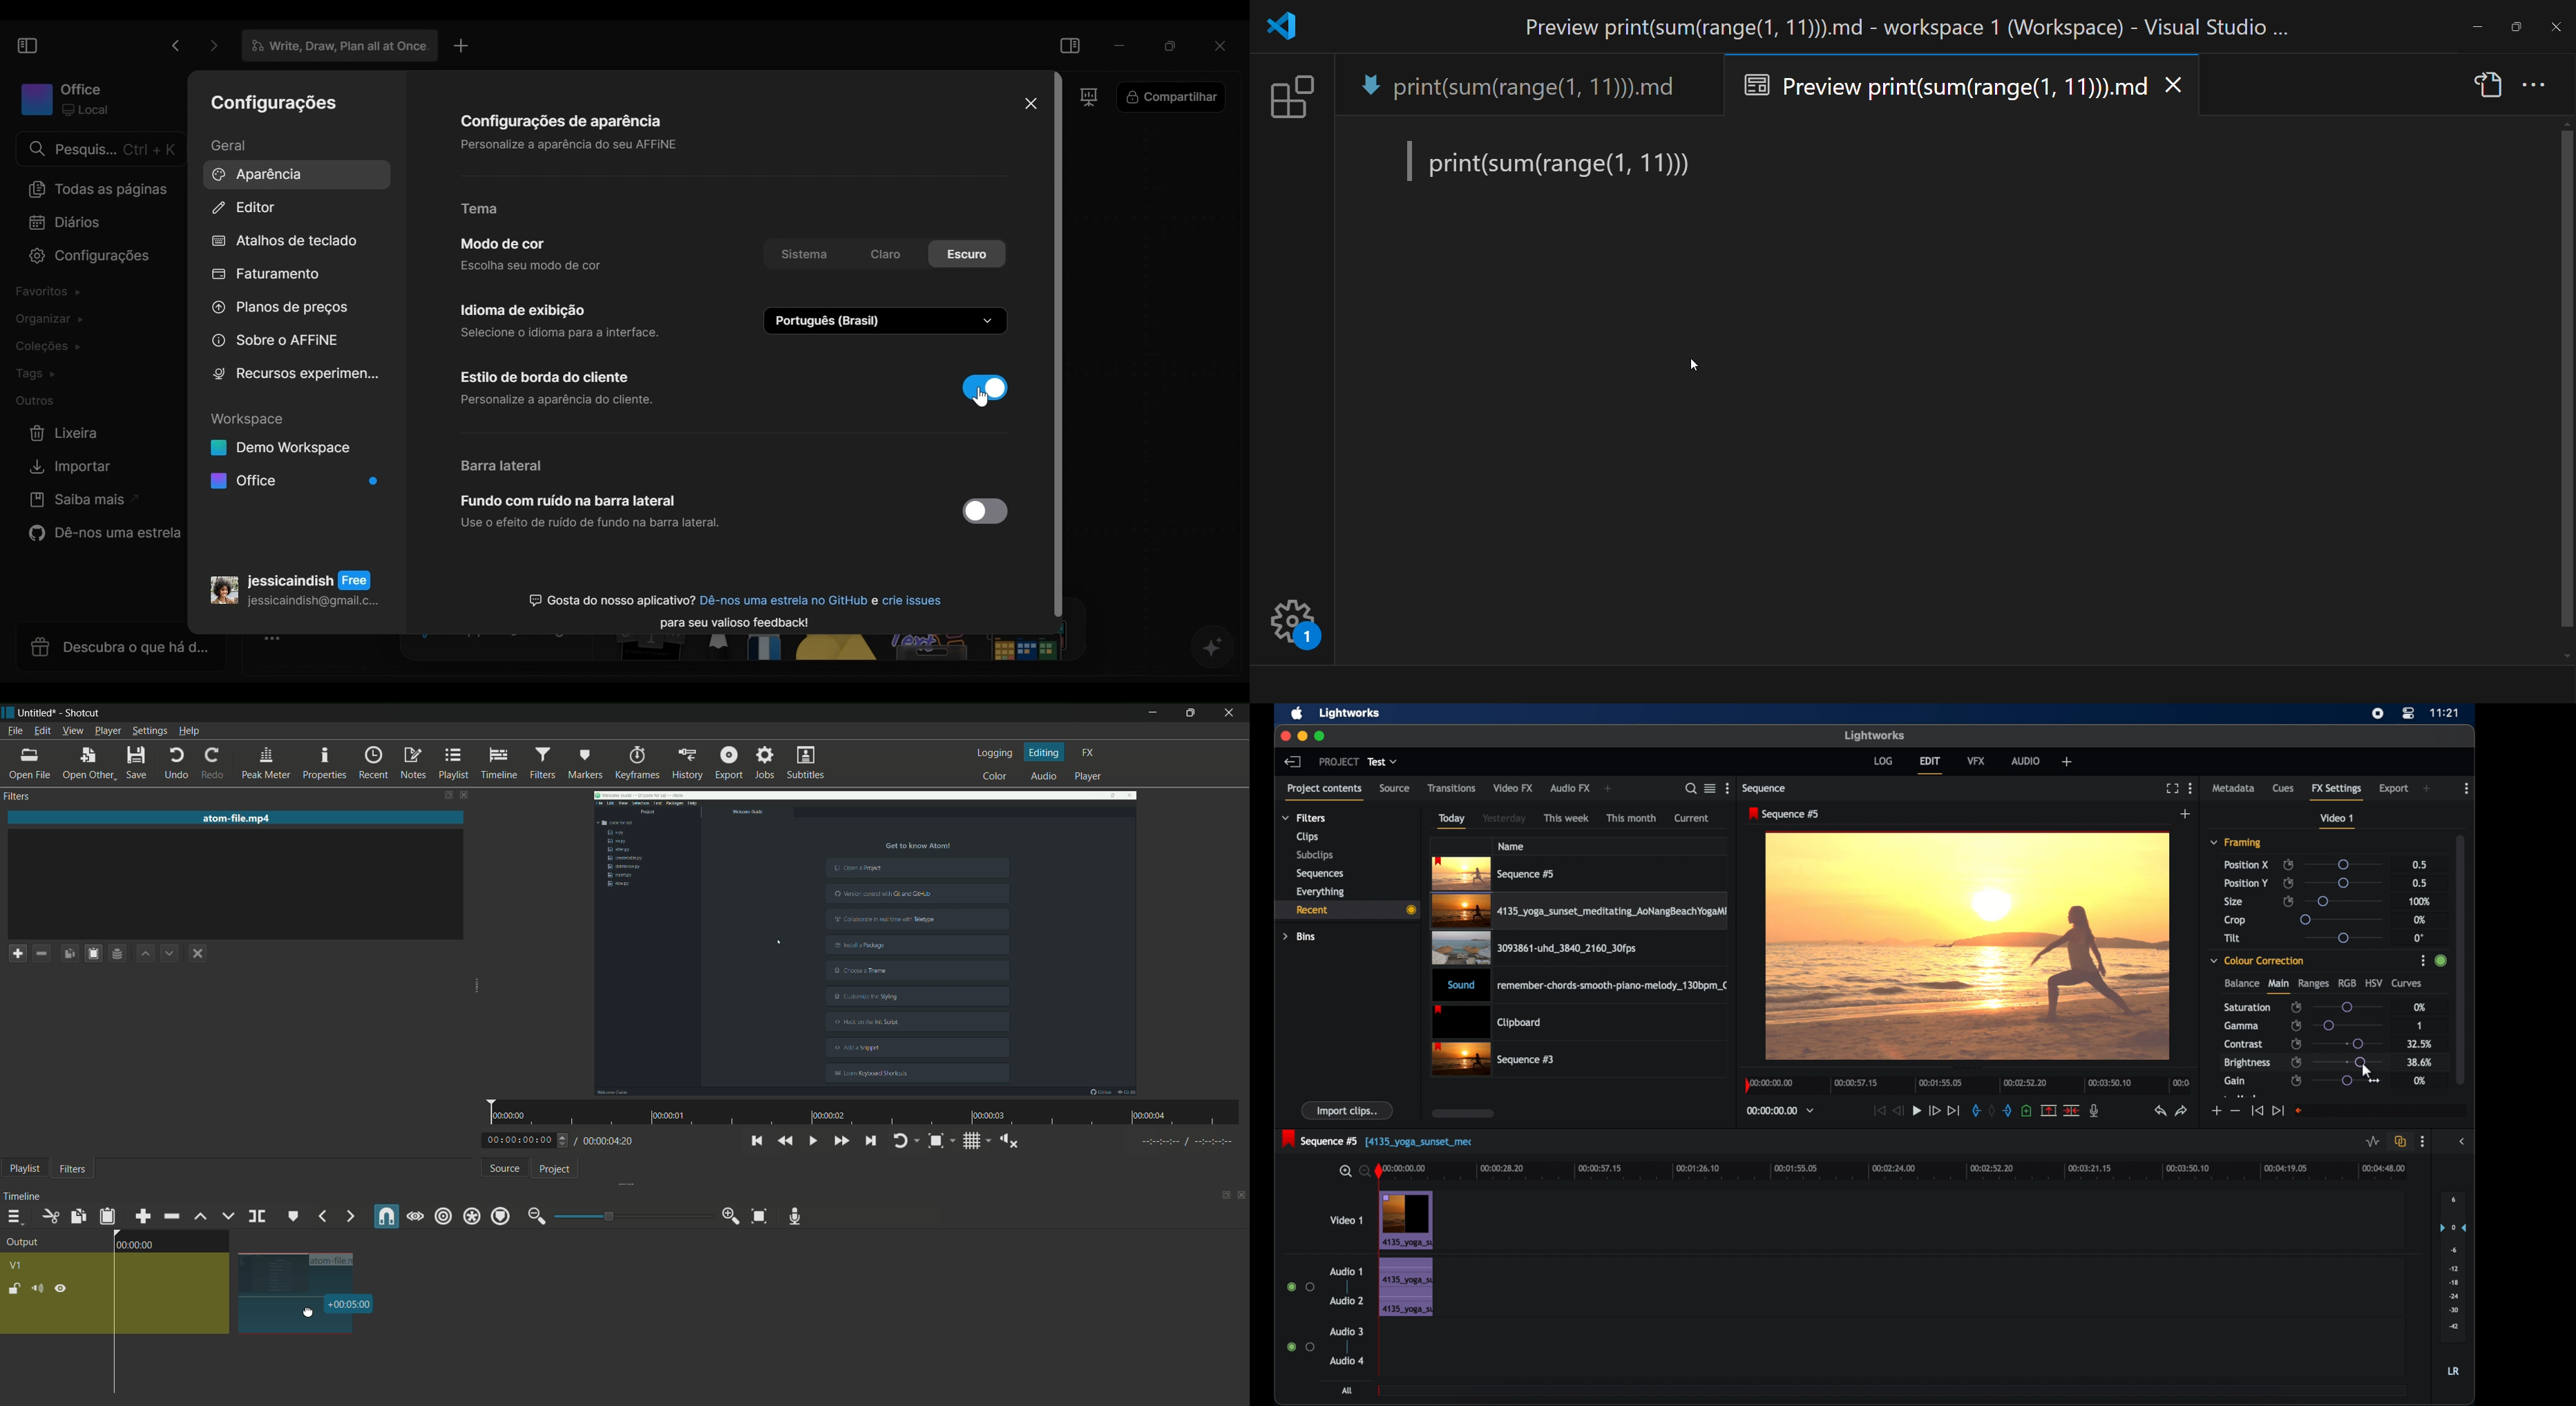 This screenshot has height=1428, width=2576. Describe the element at coordinates (2191, 787) in the screenshot. I see `moreoptions` at that location.